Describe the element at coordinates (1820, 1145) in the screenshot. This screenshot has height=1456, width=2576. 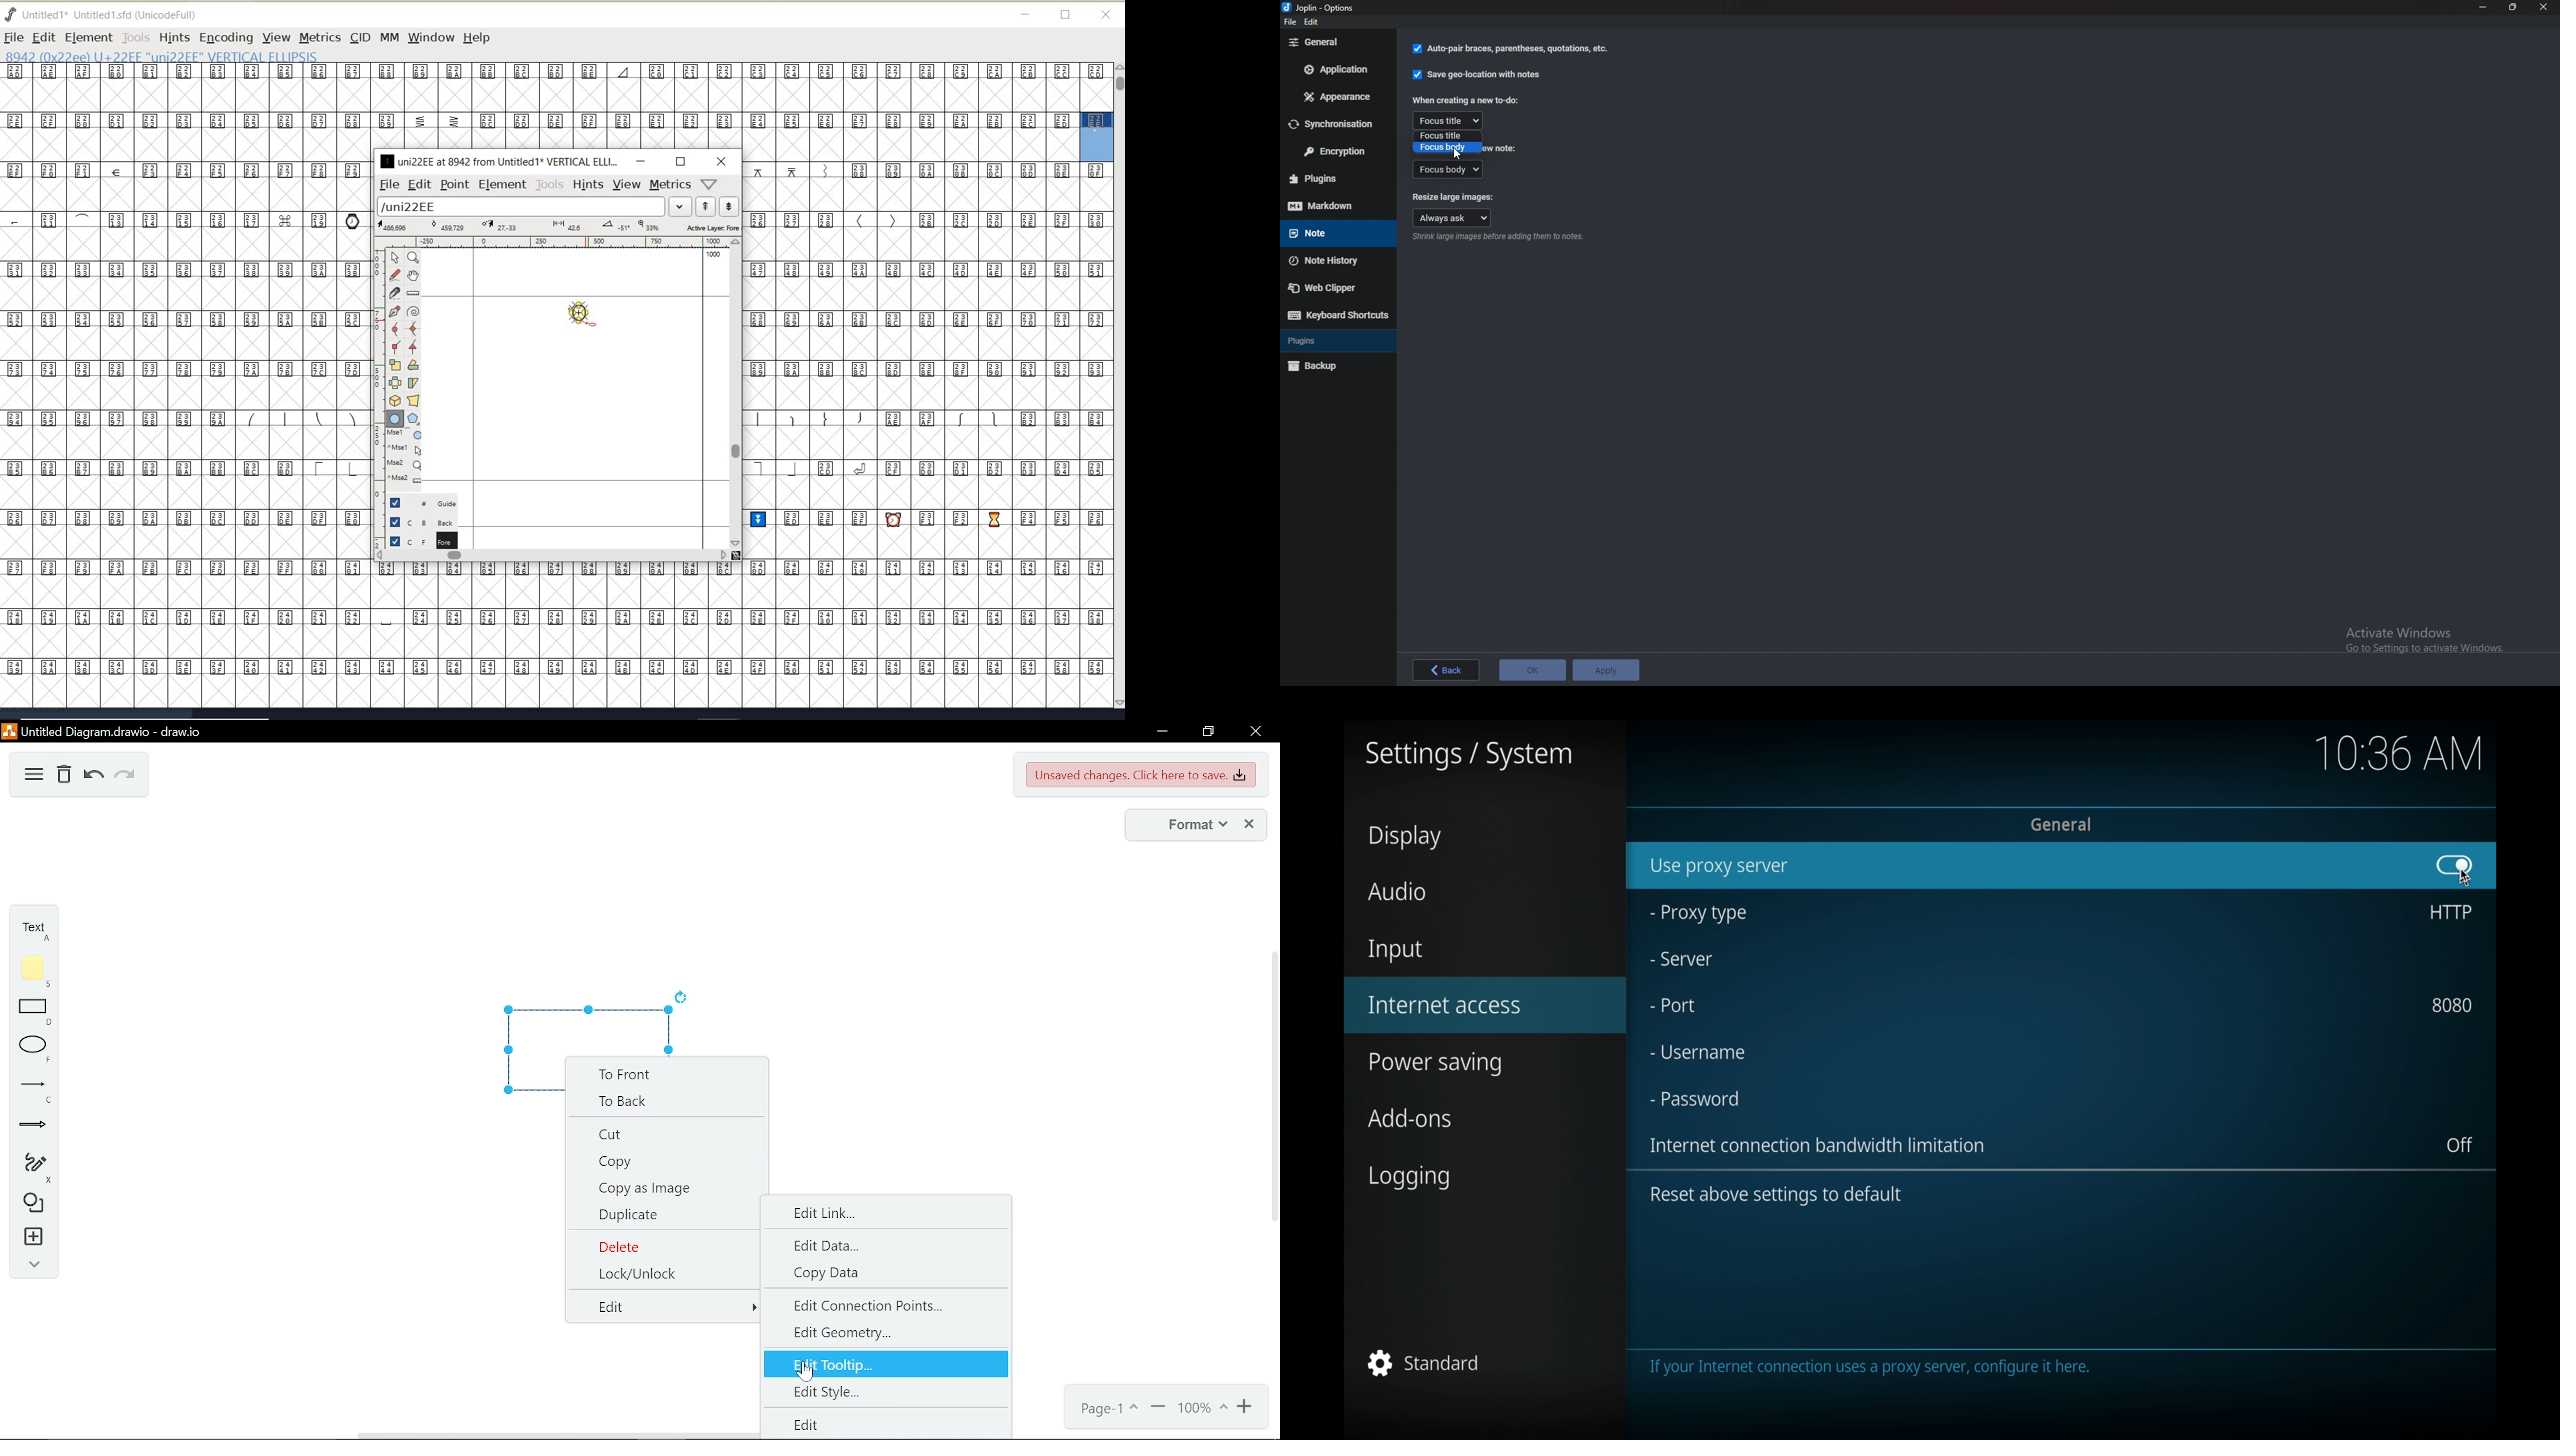
I see `info` at that location.